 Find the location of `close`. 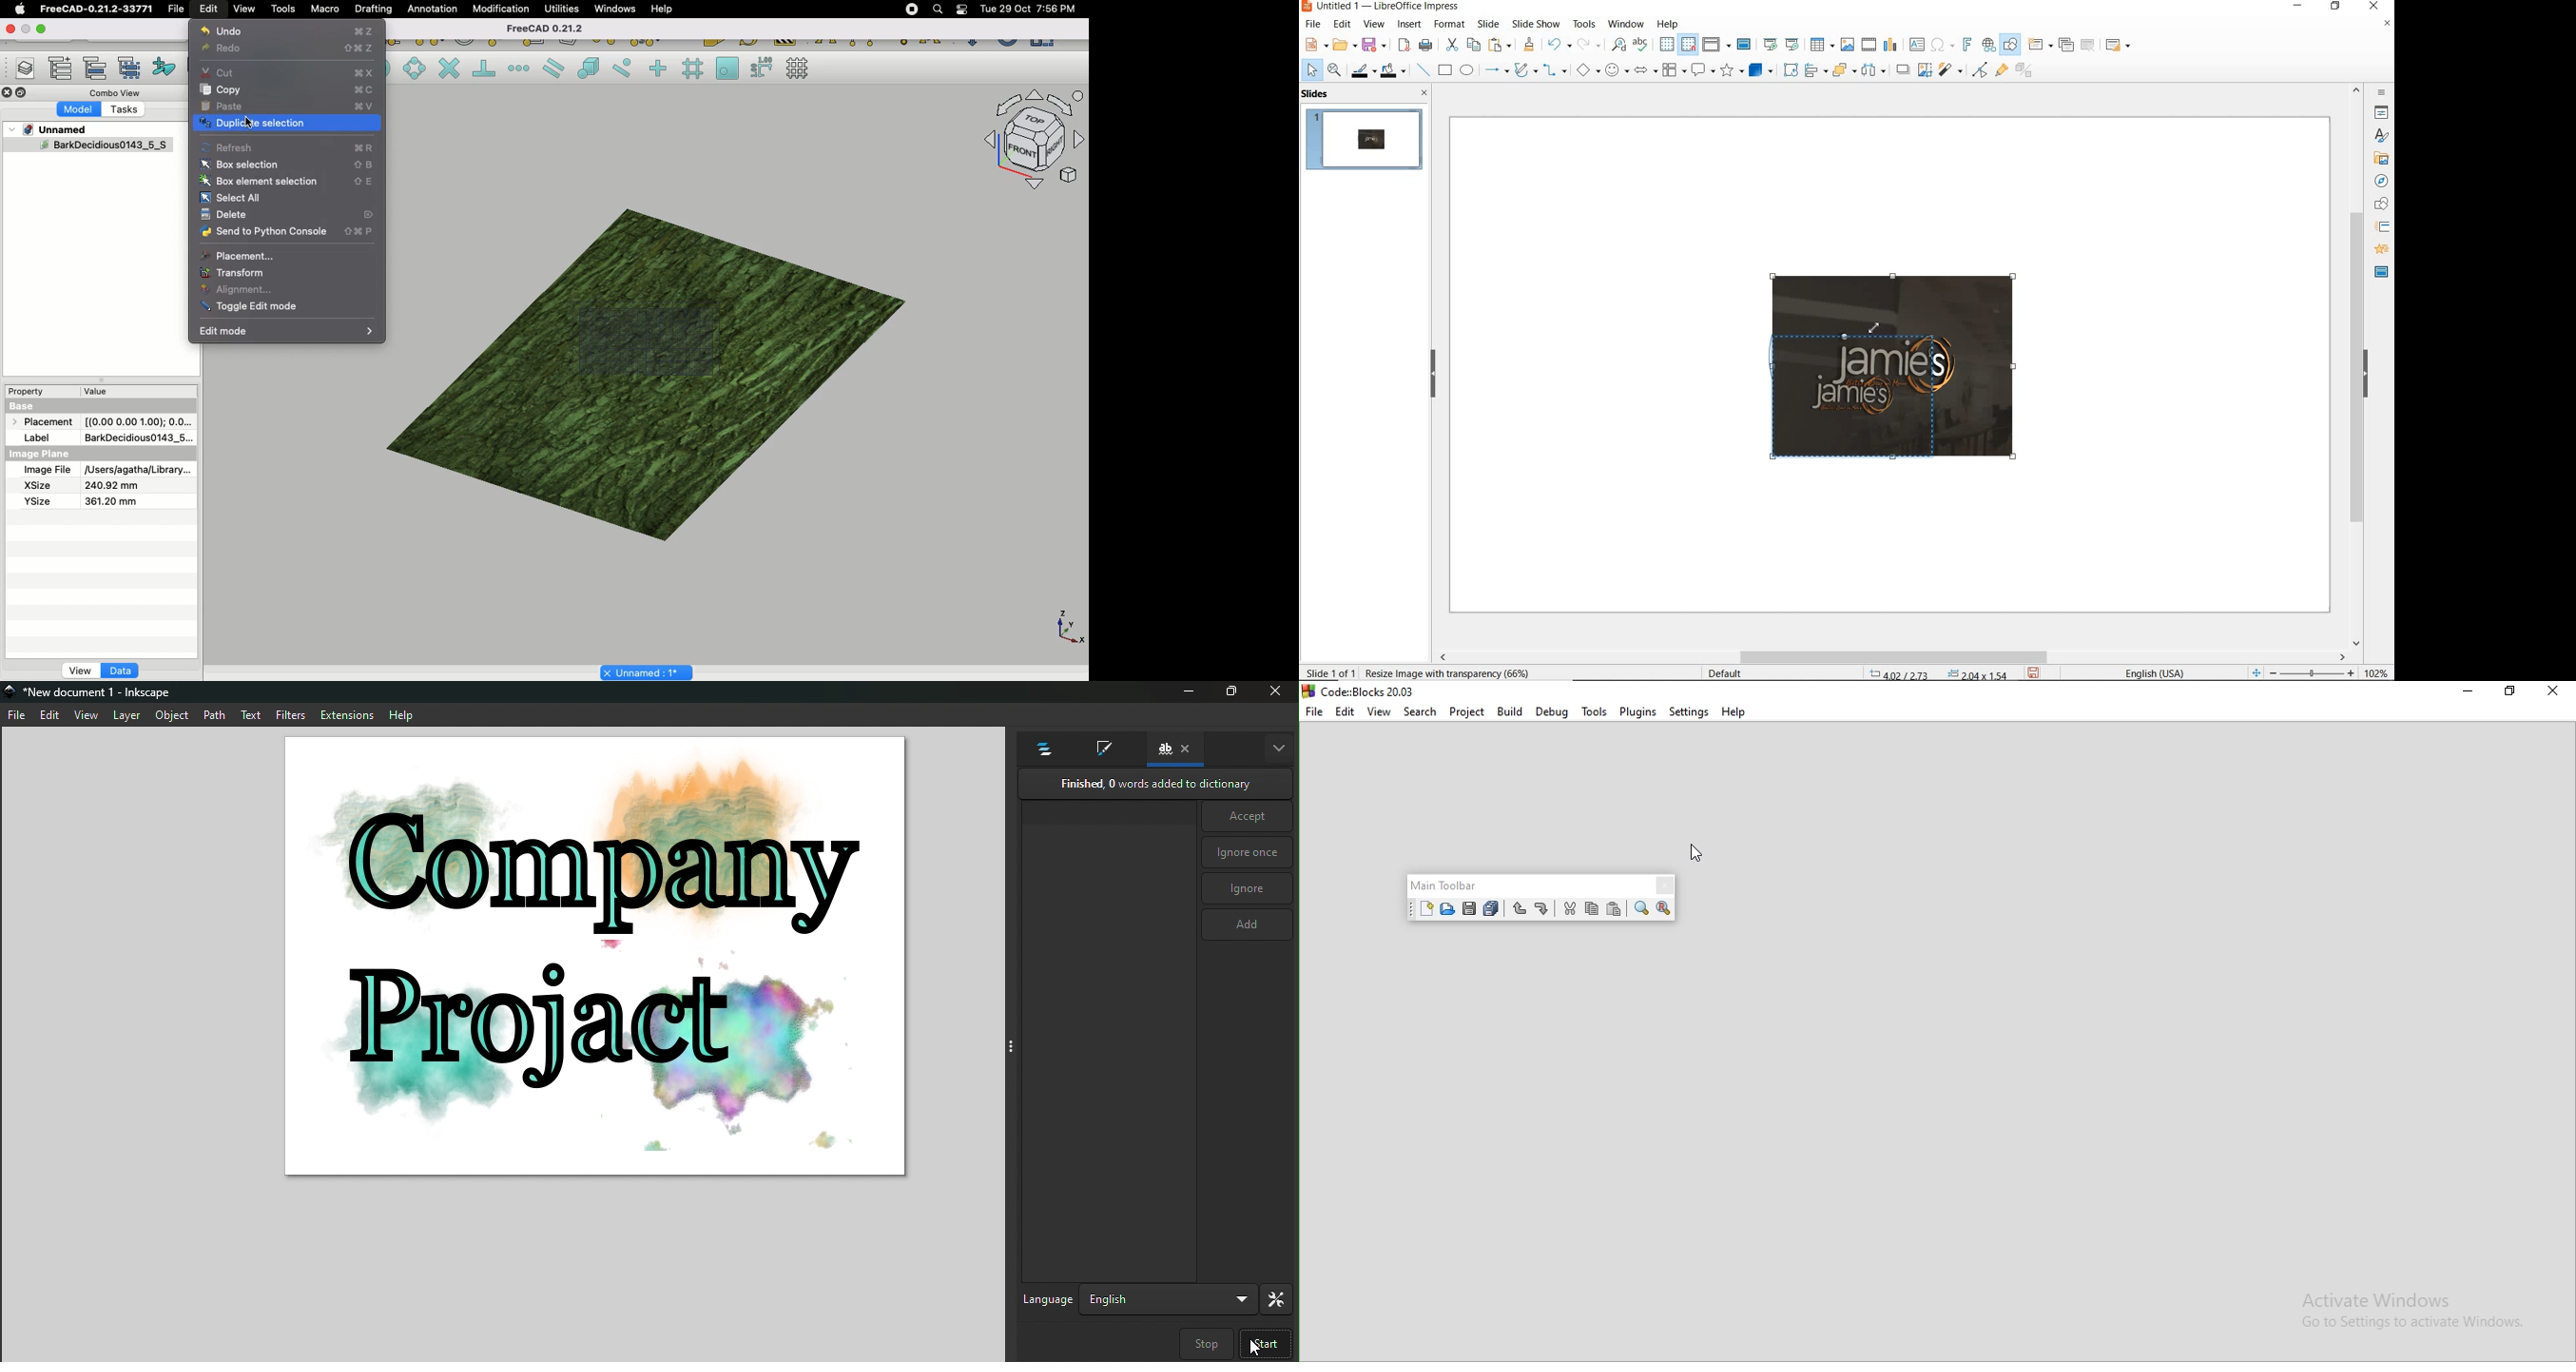

close is located at coordinates (1421, 93).